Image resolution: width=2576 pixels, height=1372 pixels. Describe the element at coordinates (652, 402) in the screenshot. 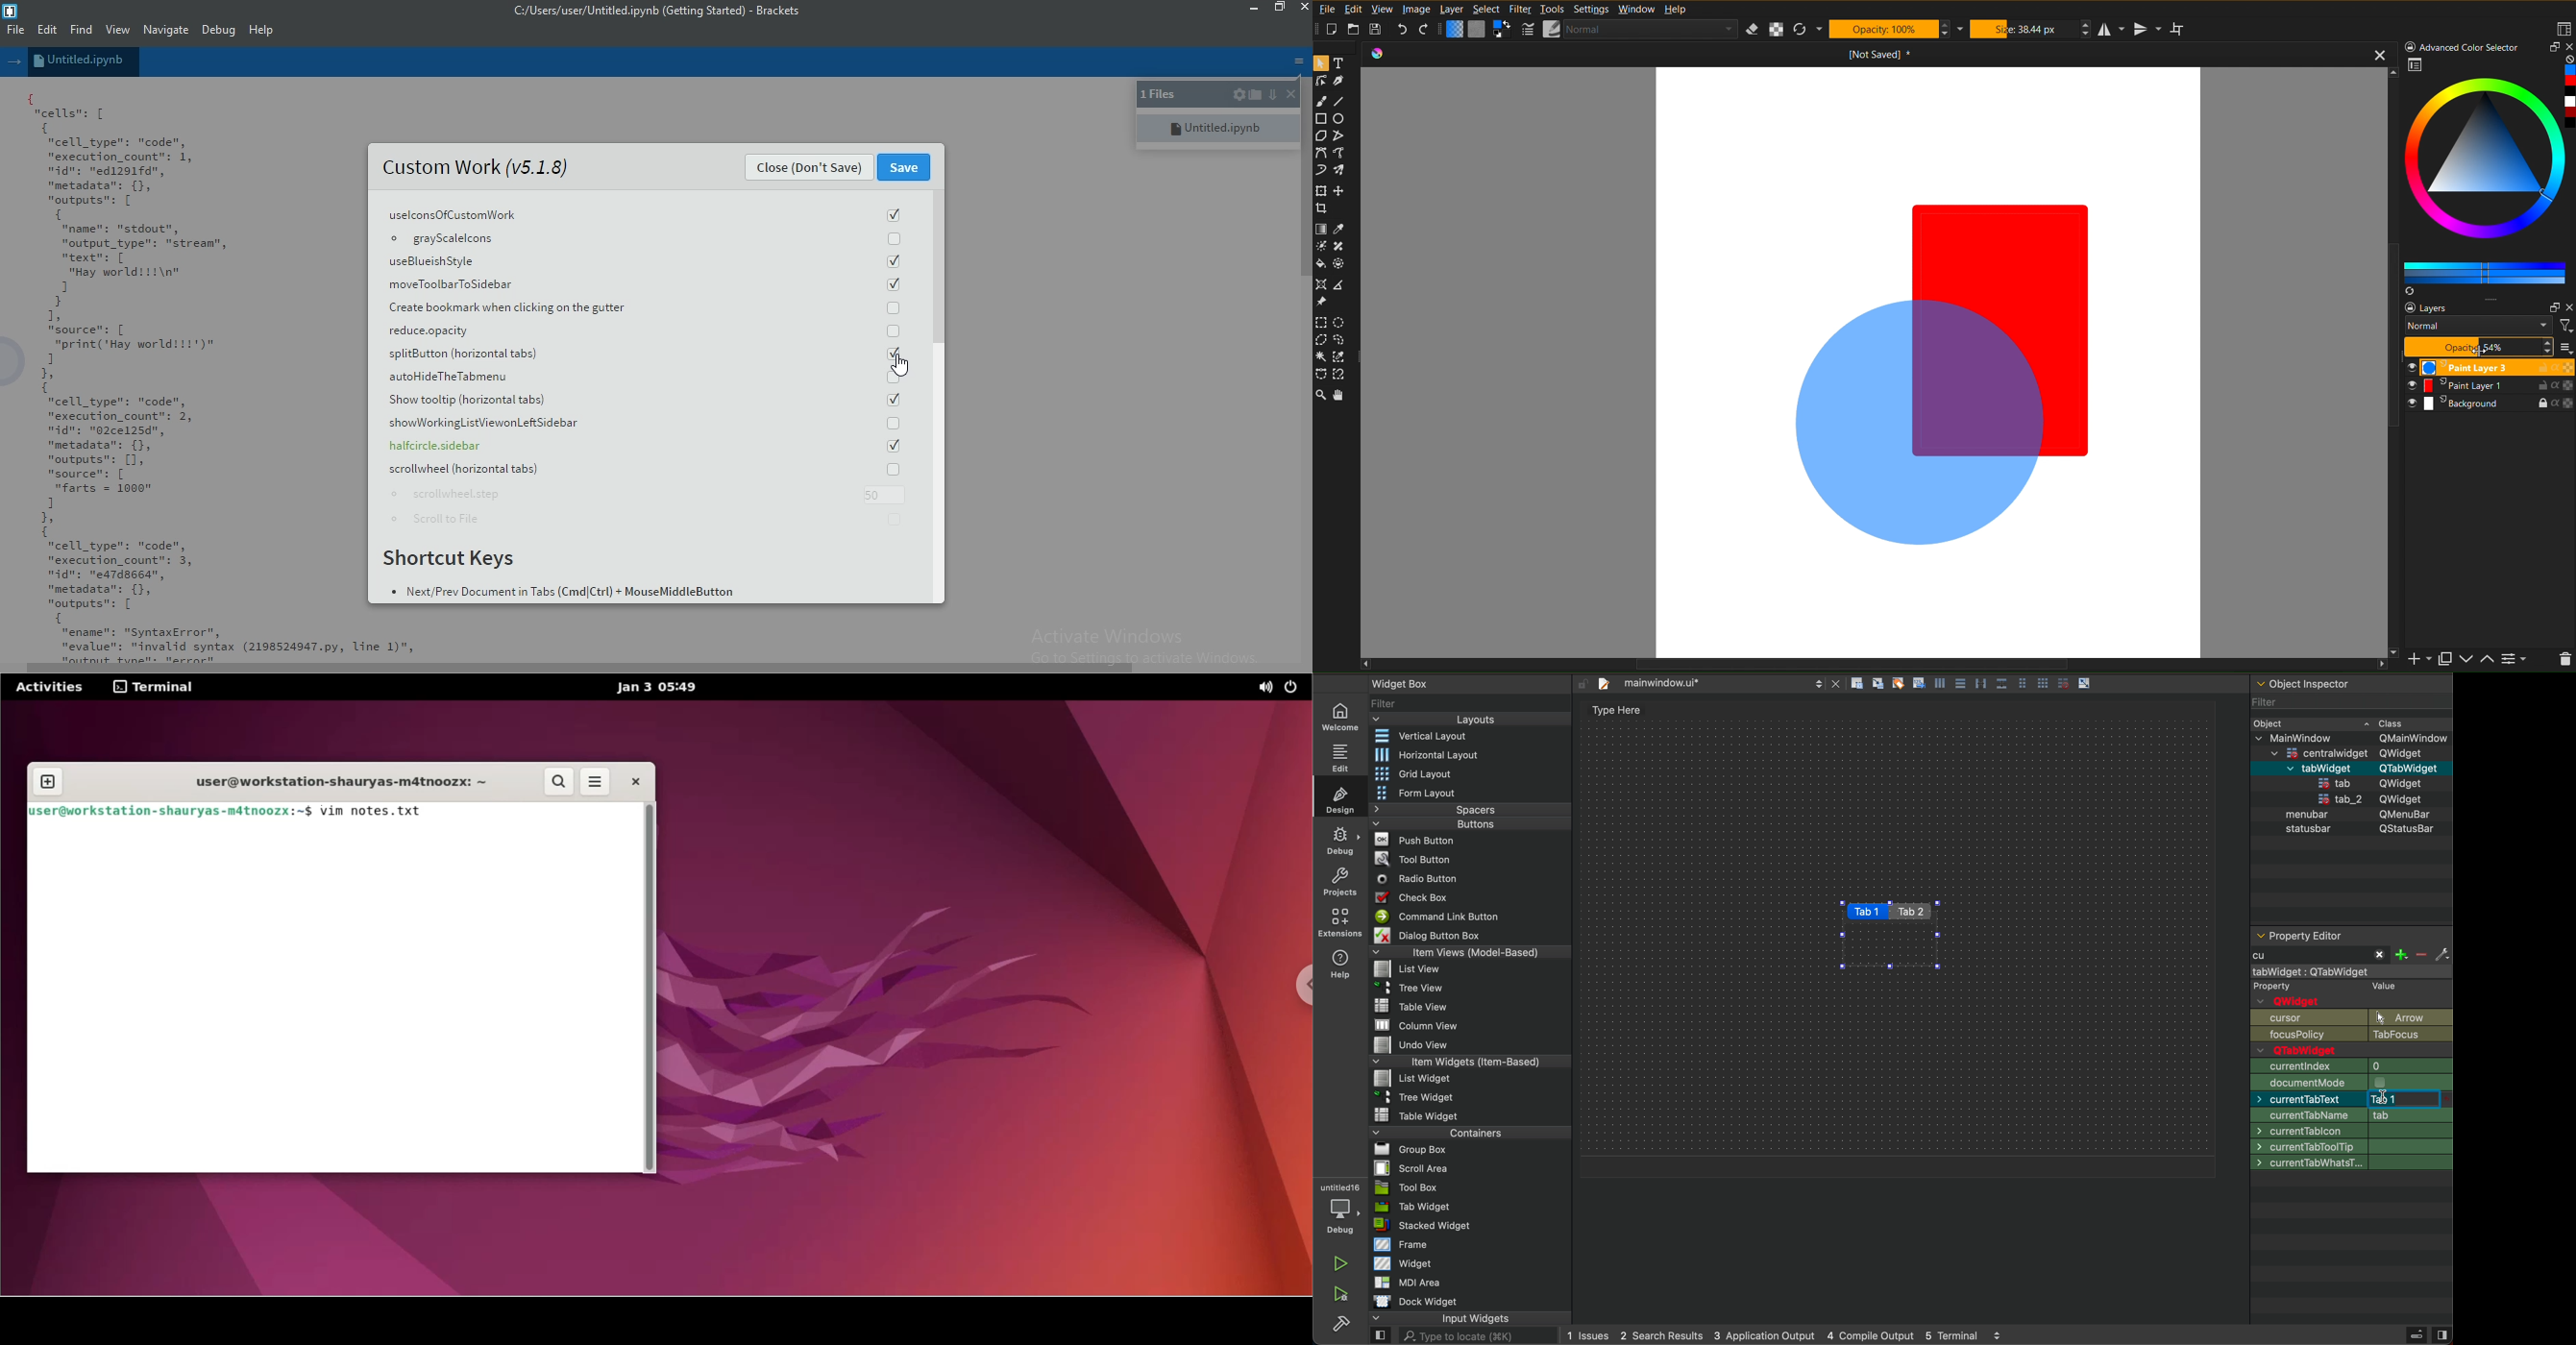

I see `Show tooltip(horizontal tabs)` at that location.